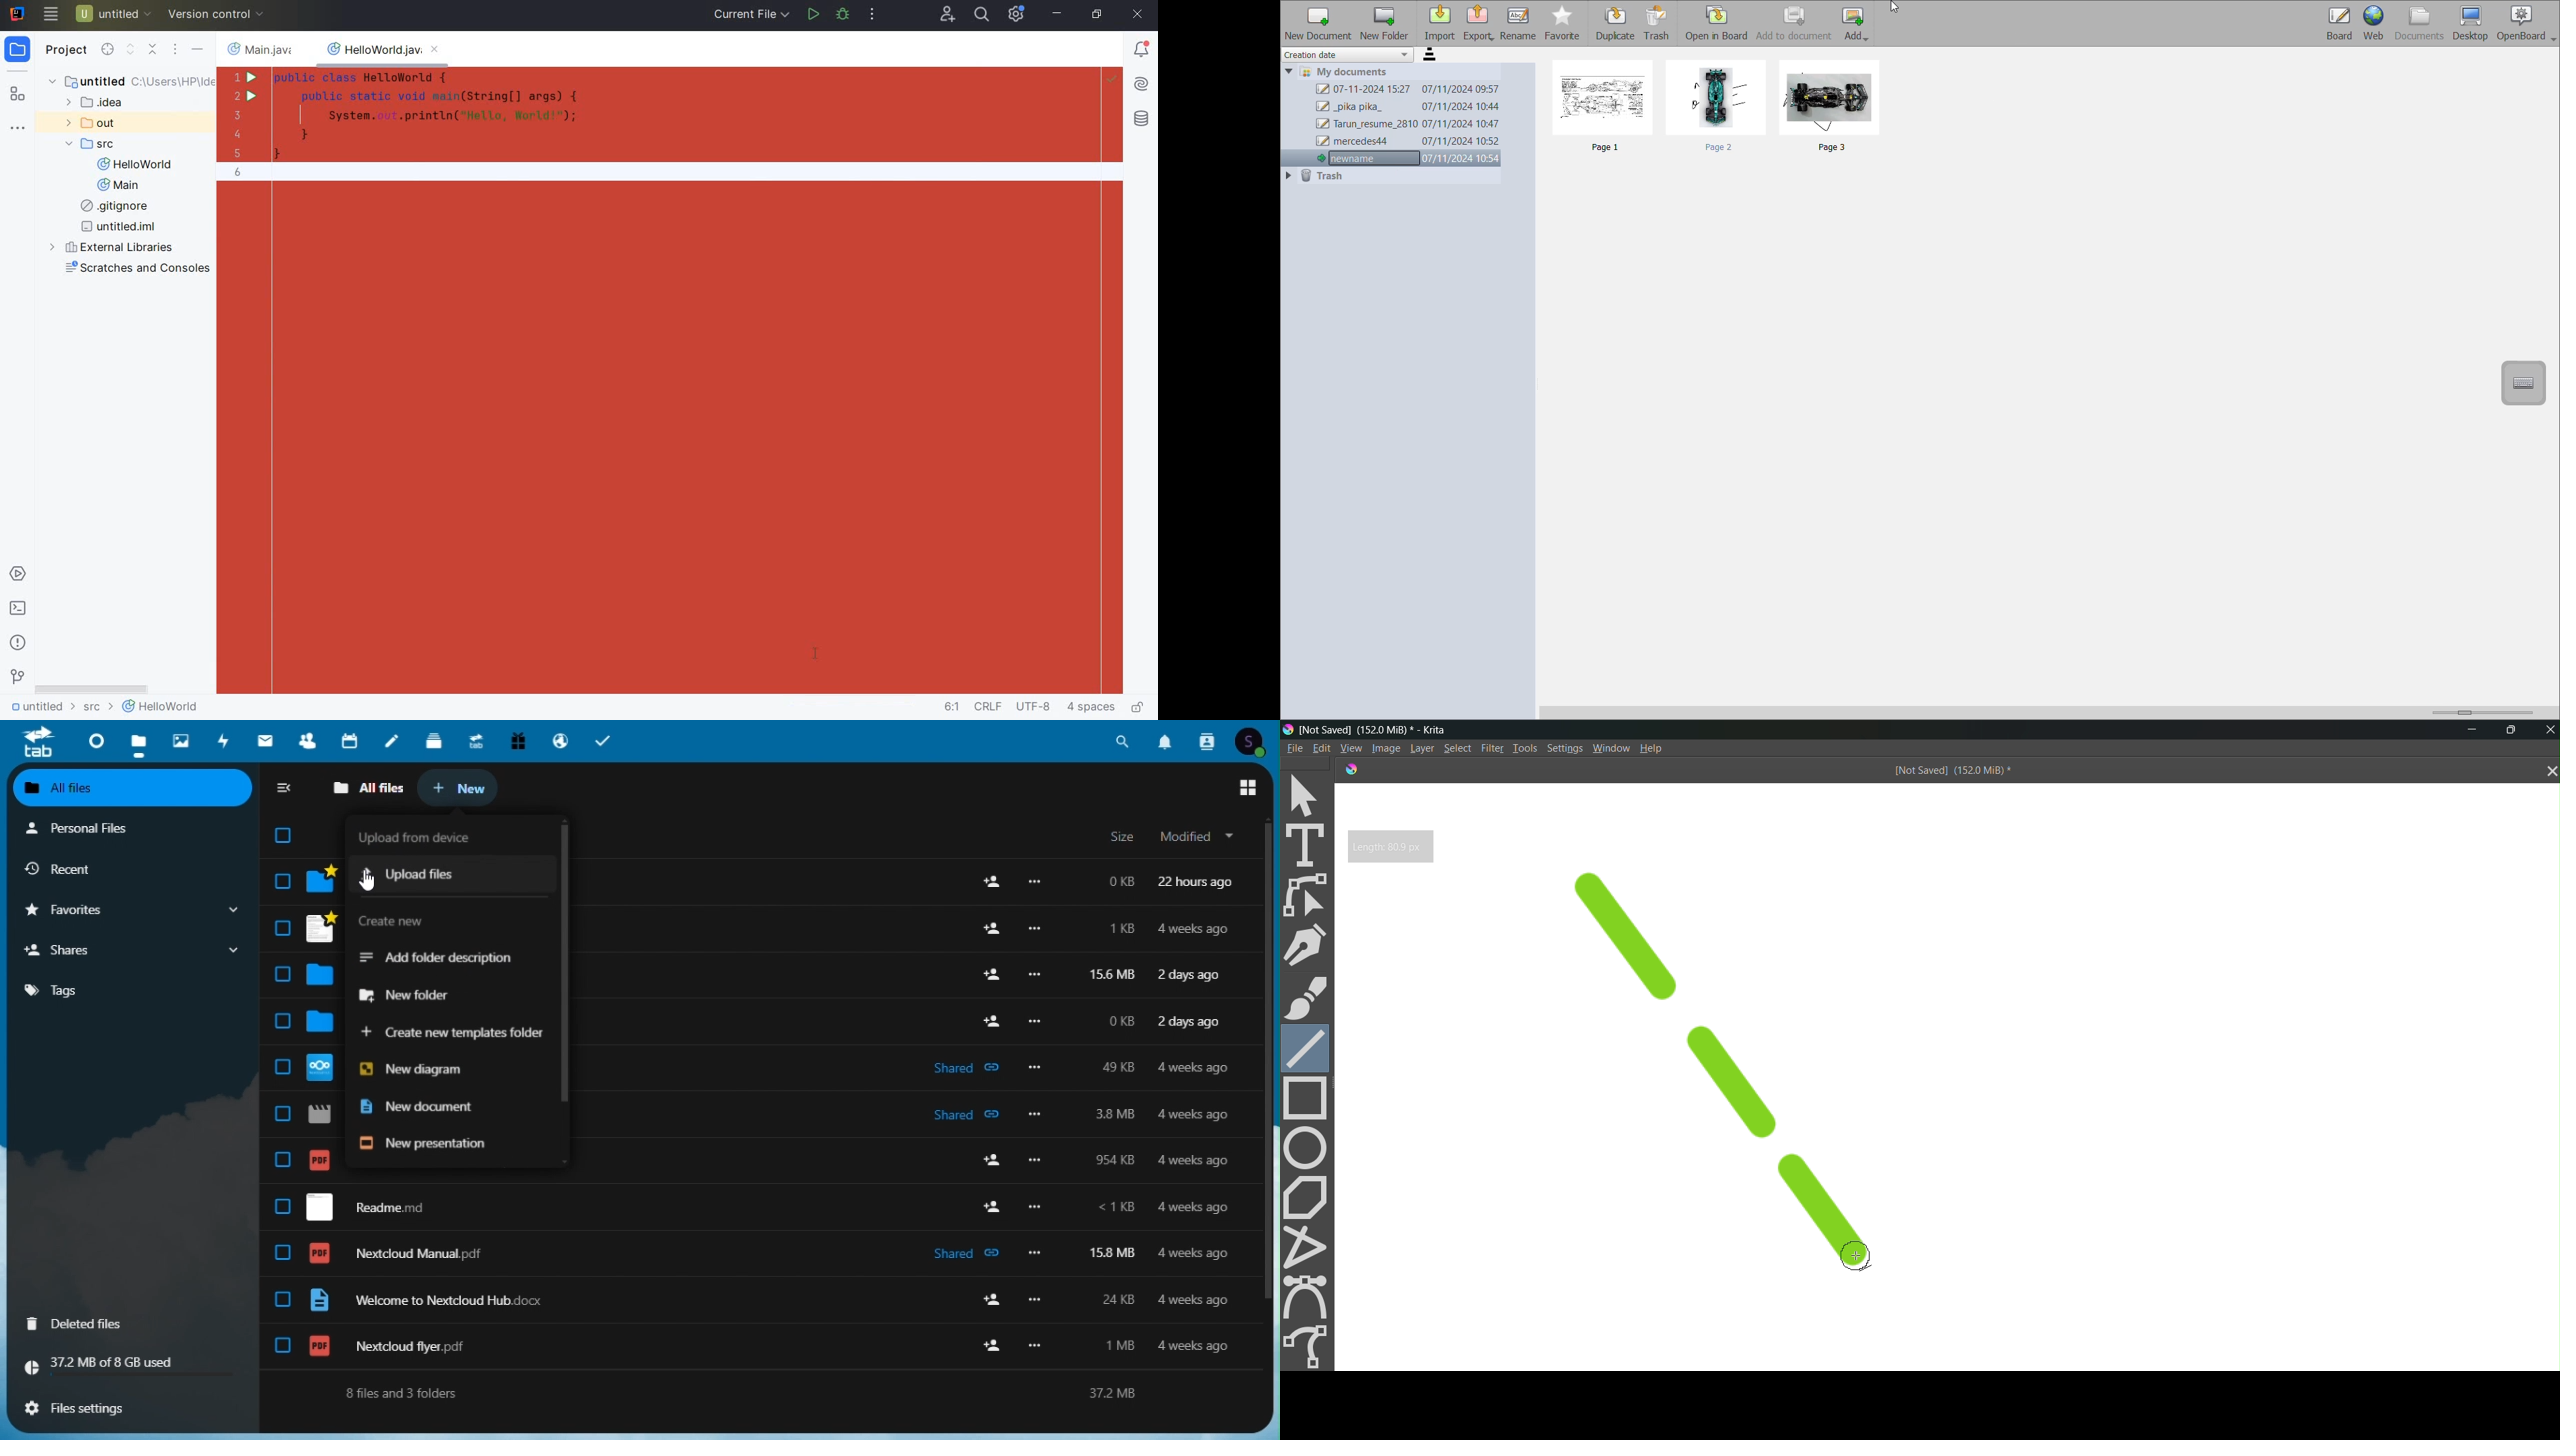 This screenshot has width=2576, height=1456. I want to click on more options, so click(1037, 1021).